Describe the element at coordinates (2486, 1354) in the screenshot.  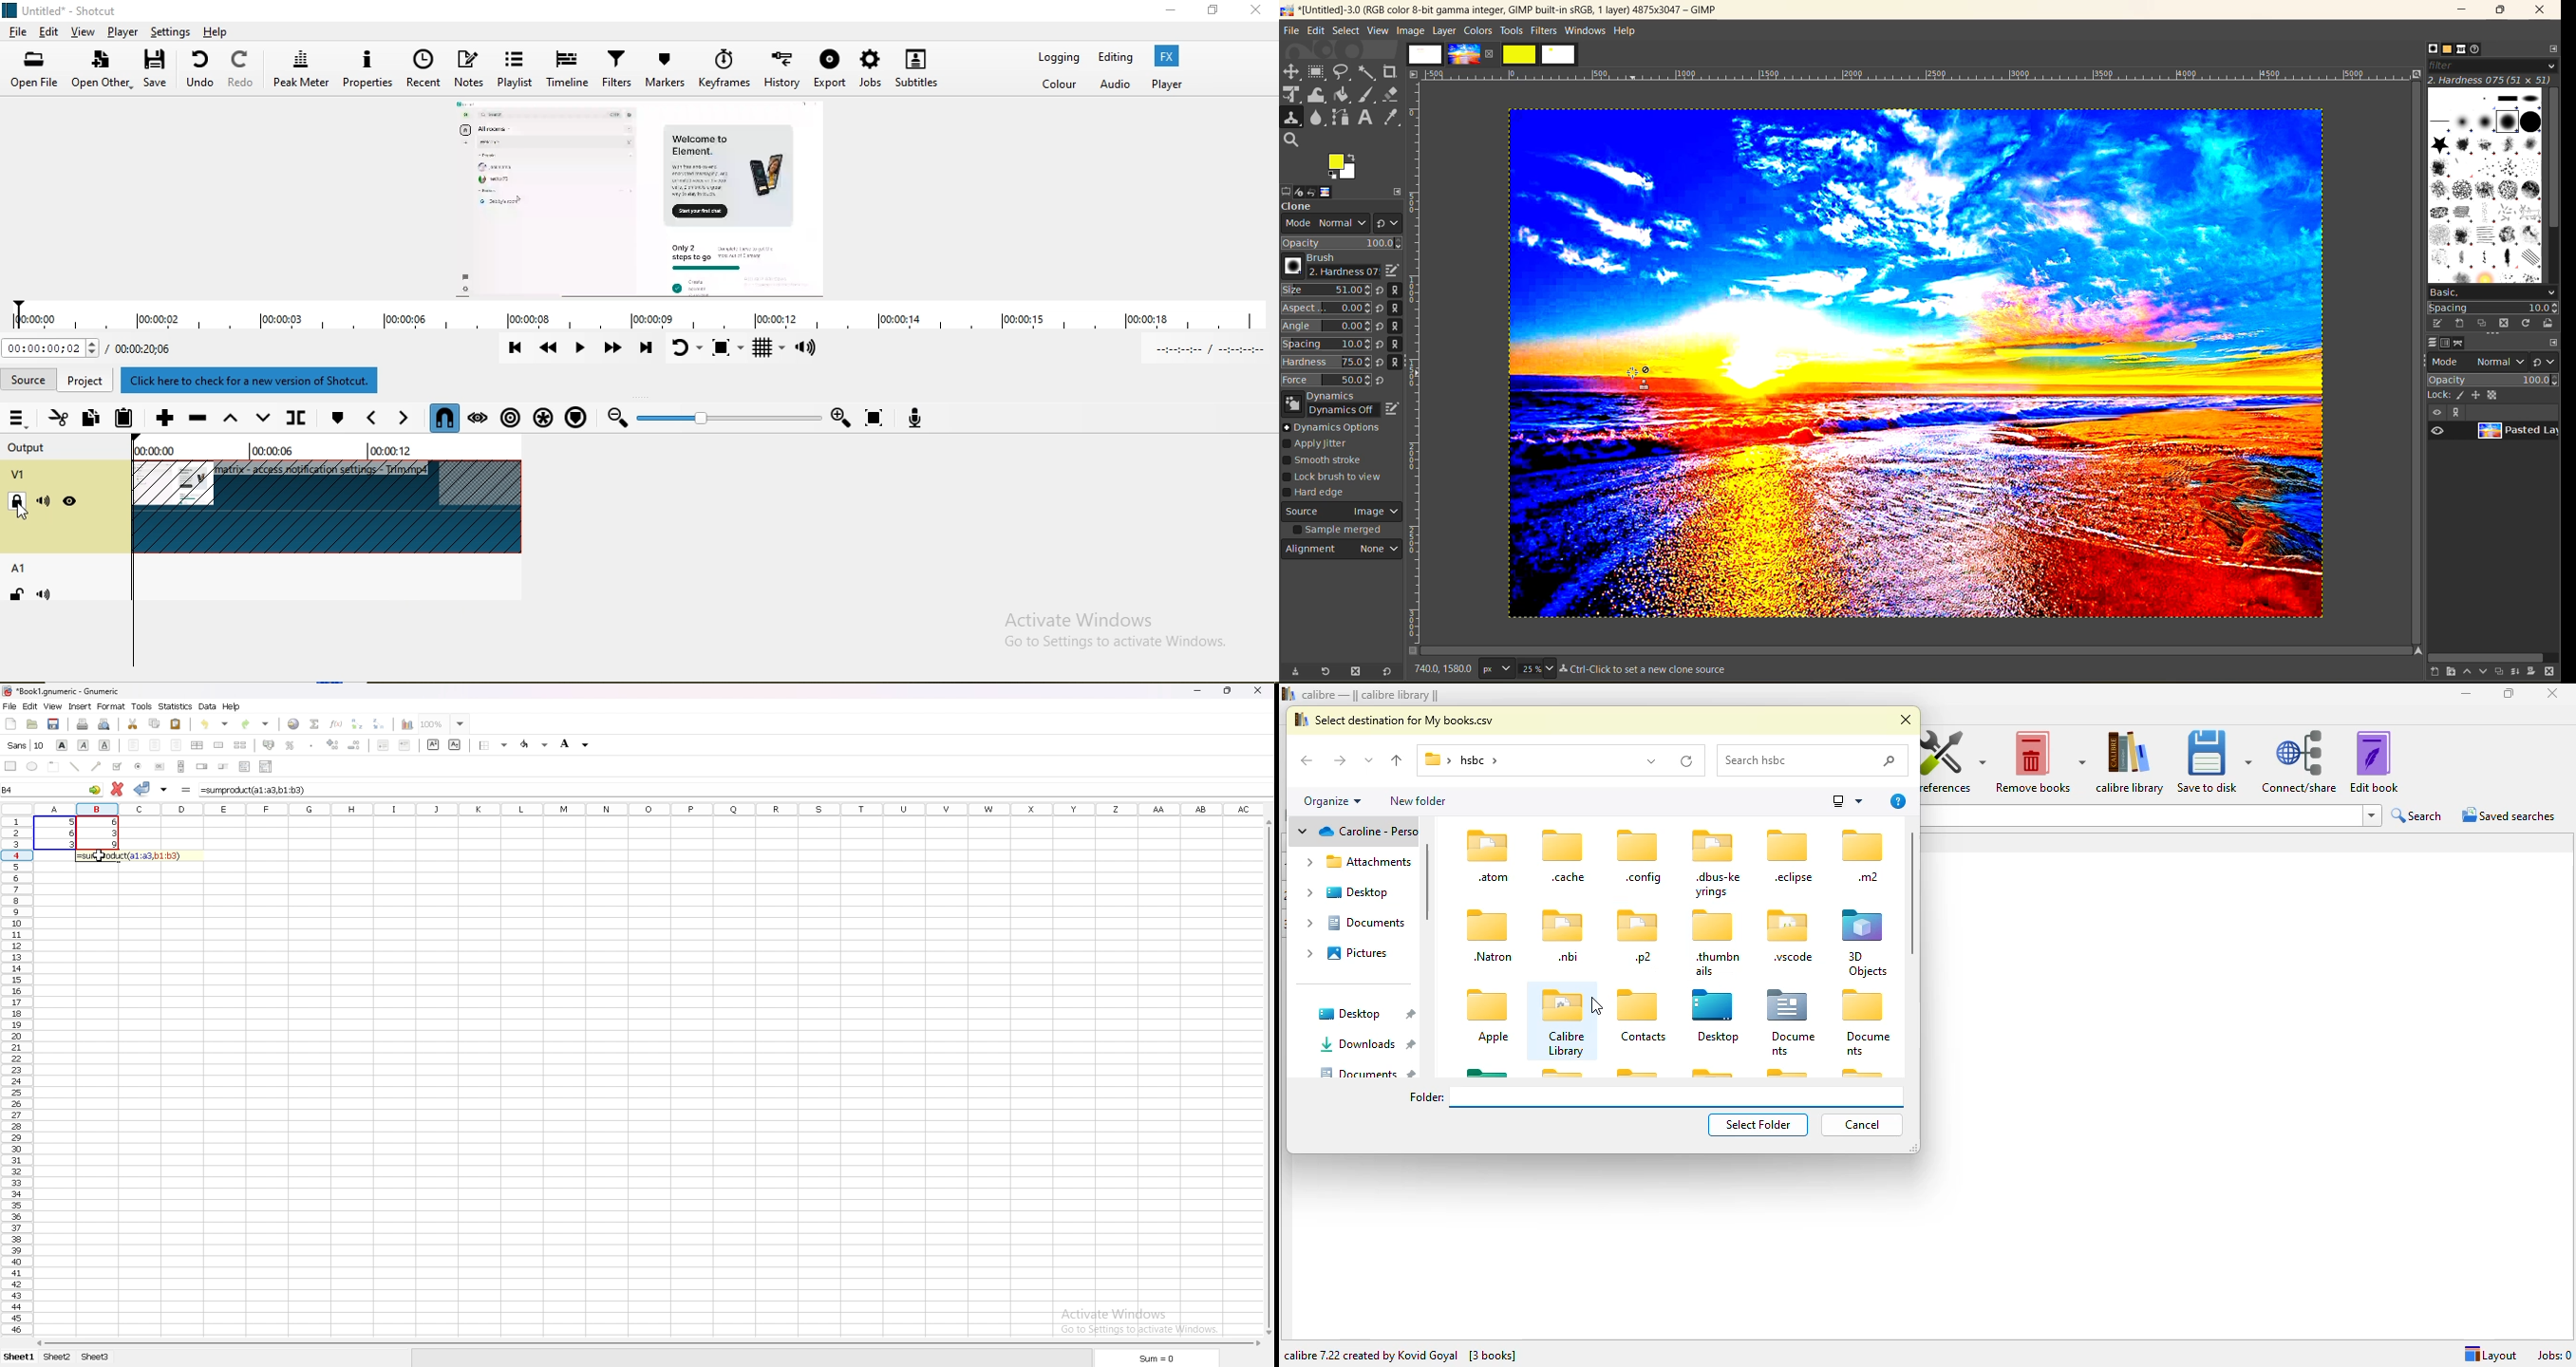
I see `Layout` at that location.